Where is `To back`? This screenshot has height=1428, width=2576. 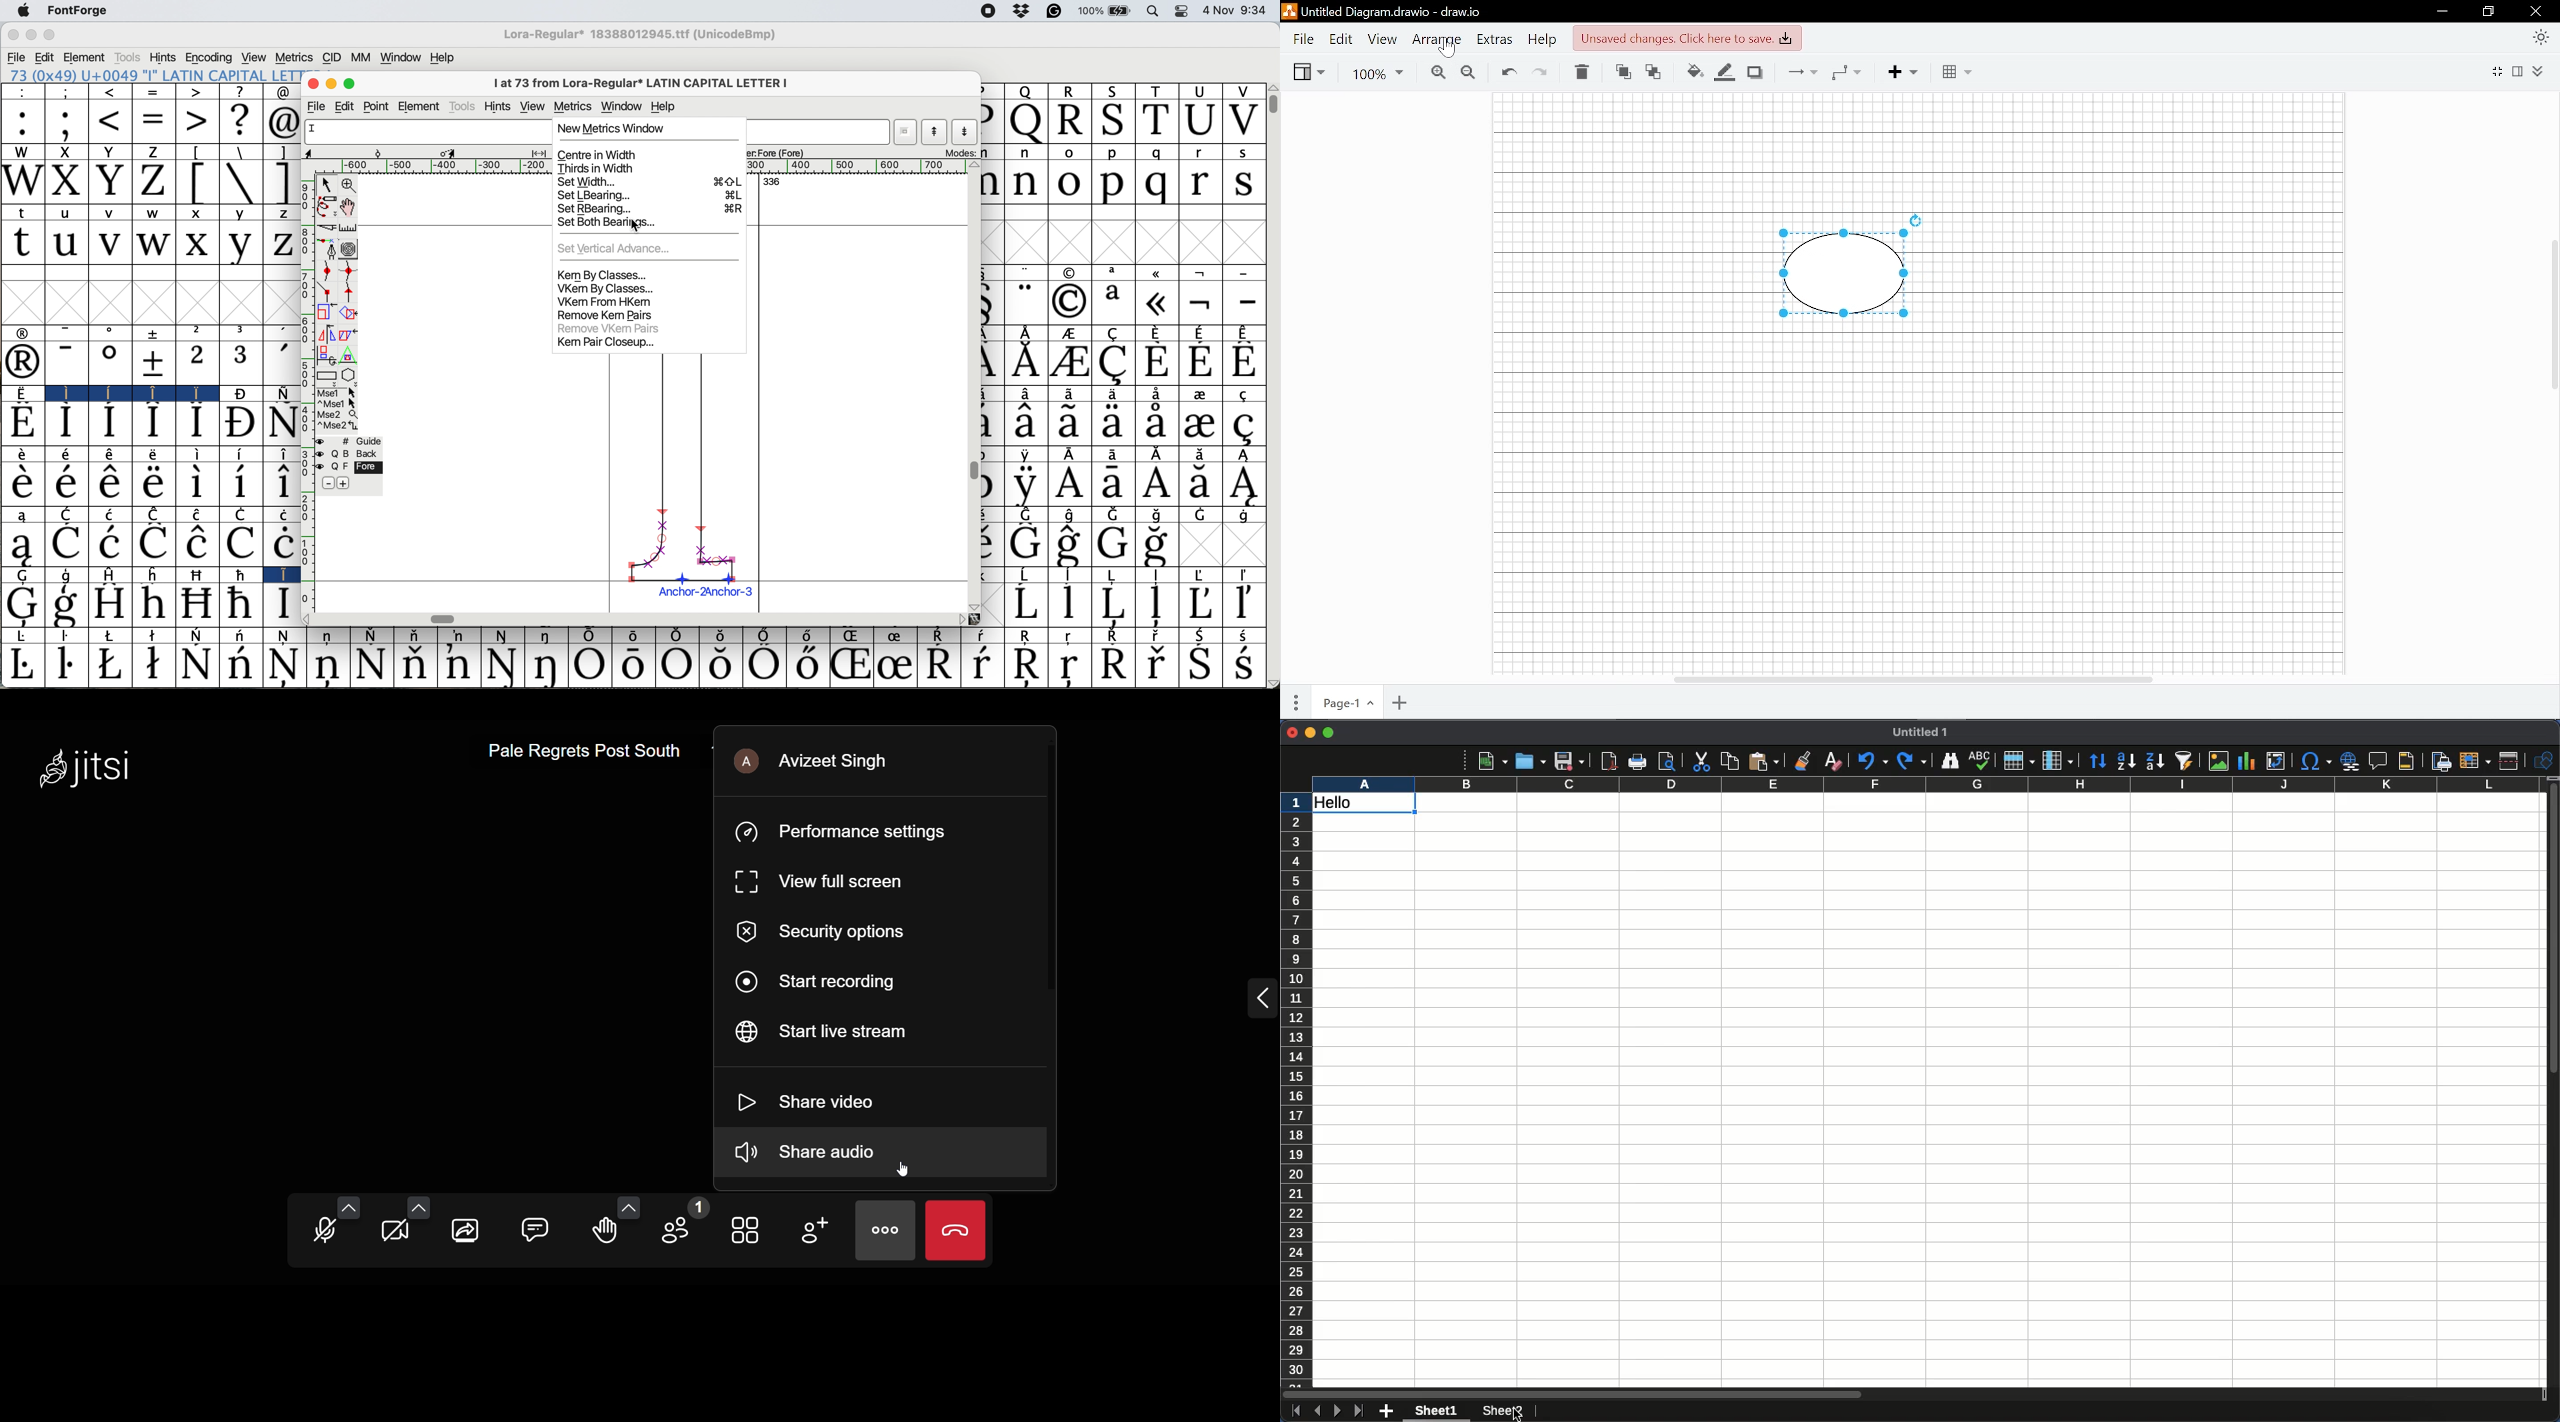 To back is located at coordinates (1654, 73).